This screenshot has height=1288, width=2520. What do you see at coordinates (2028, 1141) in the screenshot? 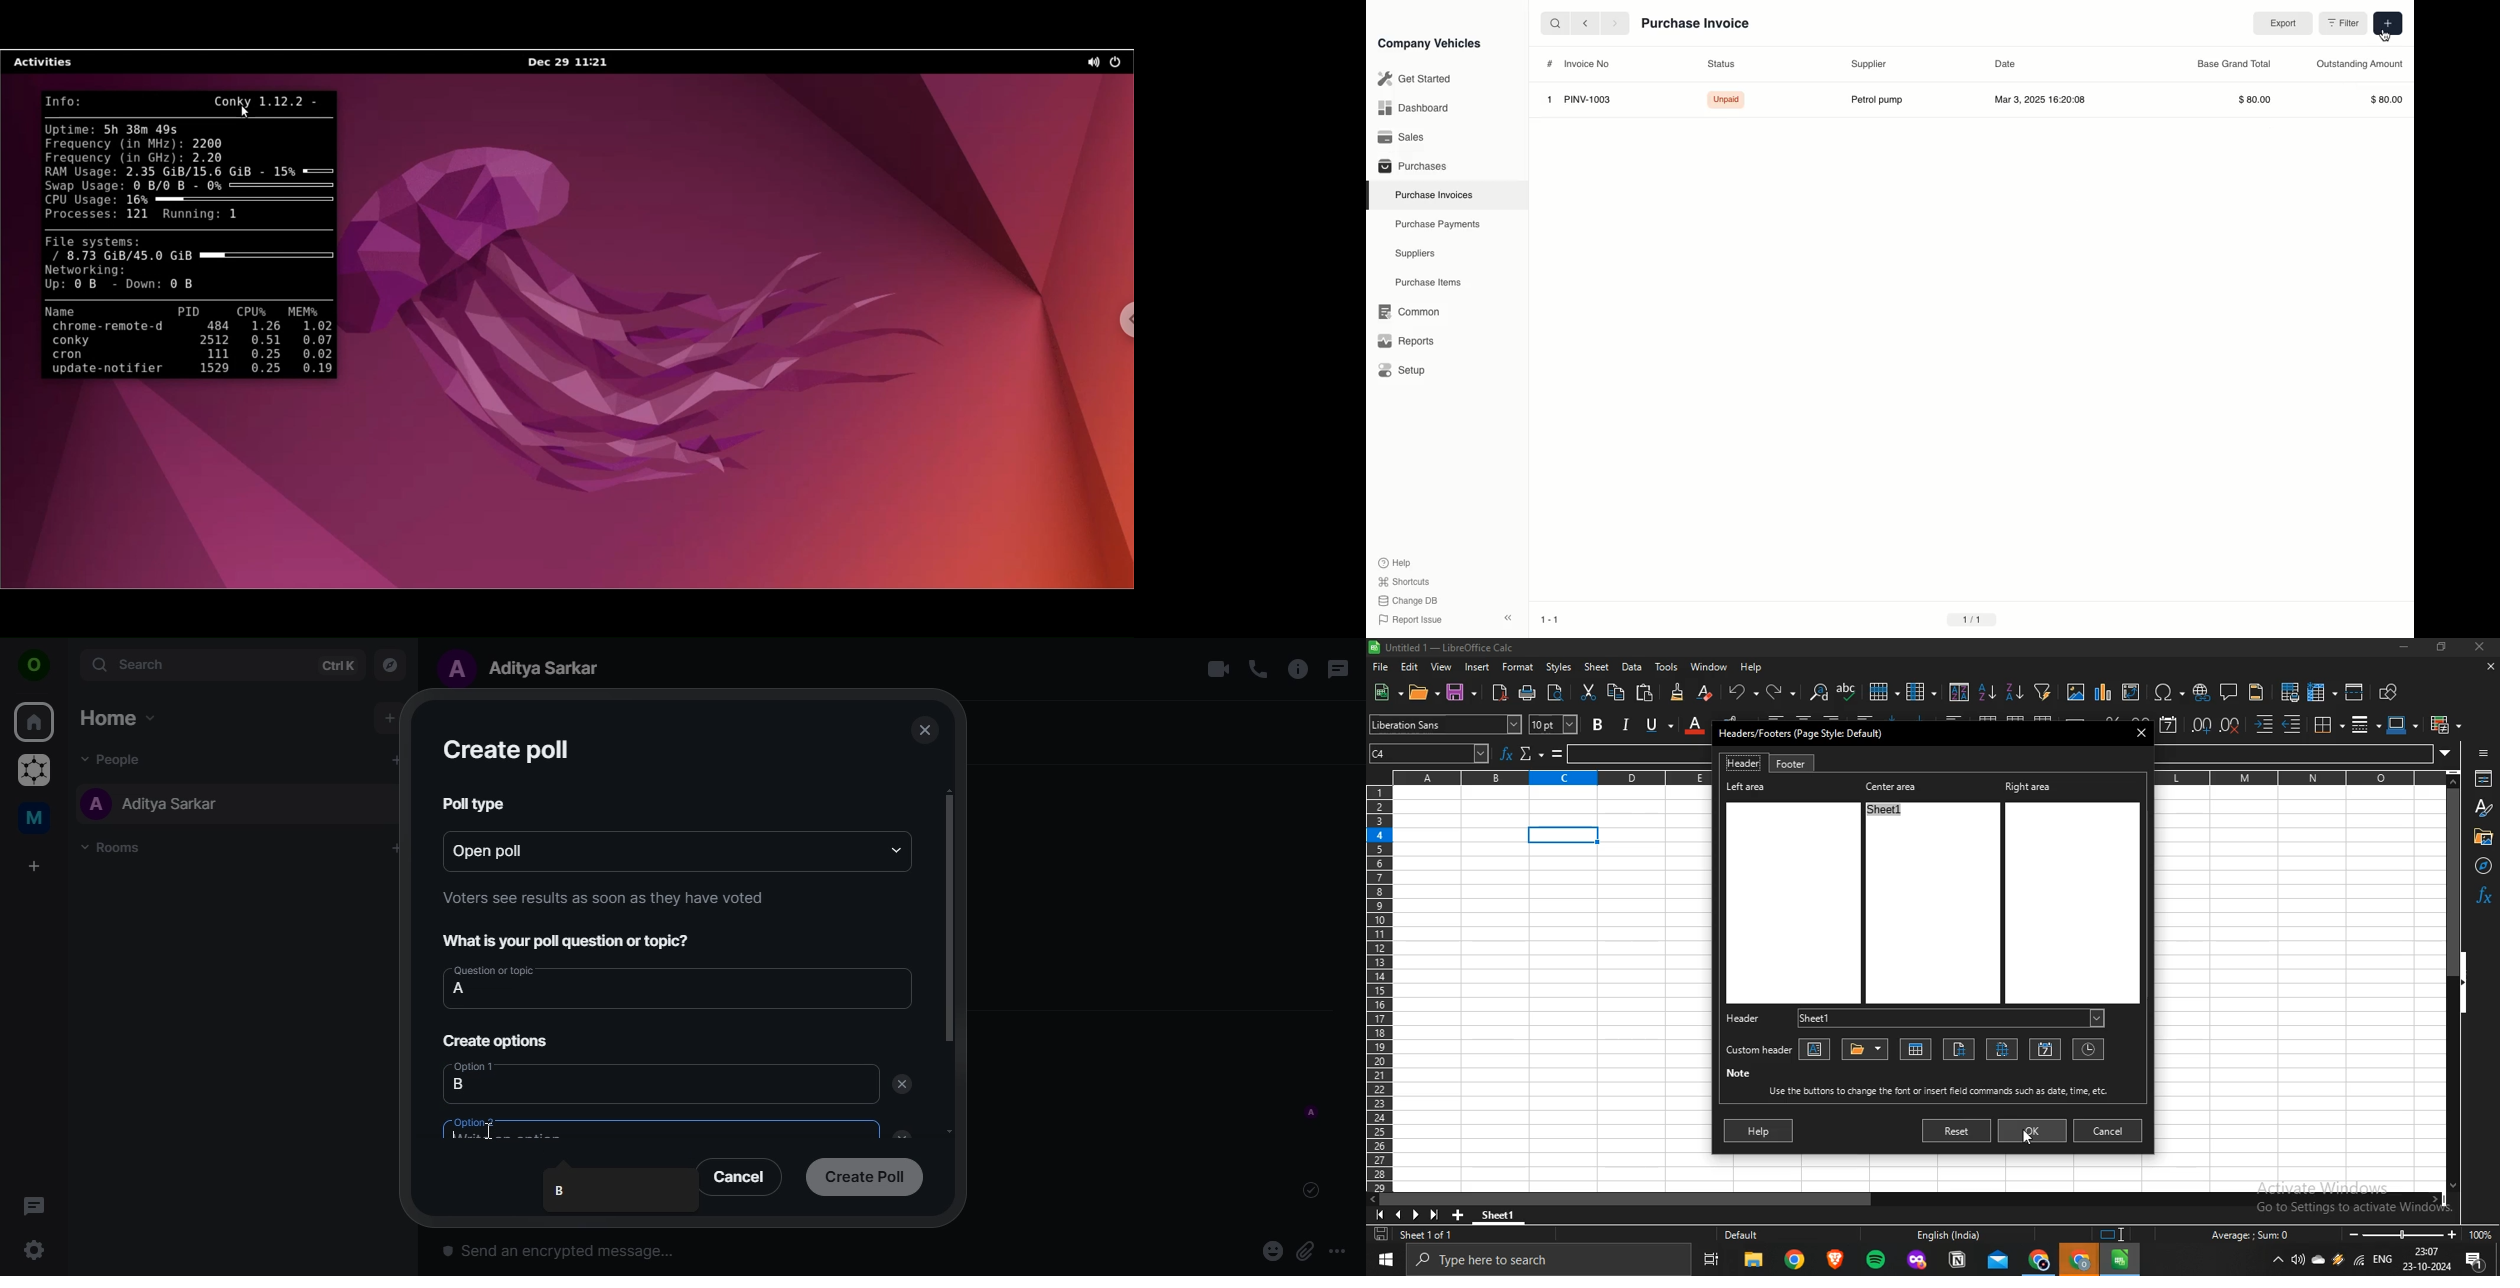
I see `cursor` at bounding box center [2028, 1141].